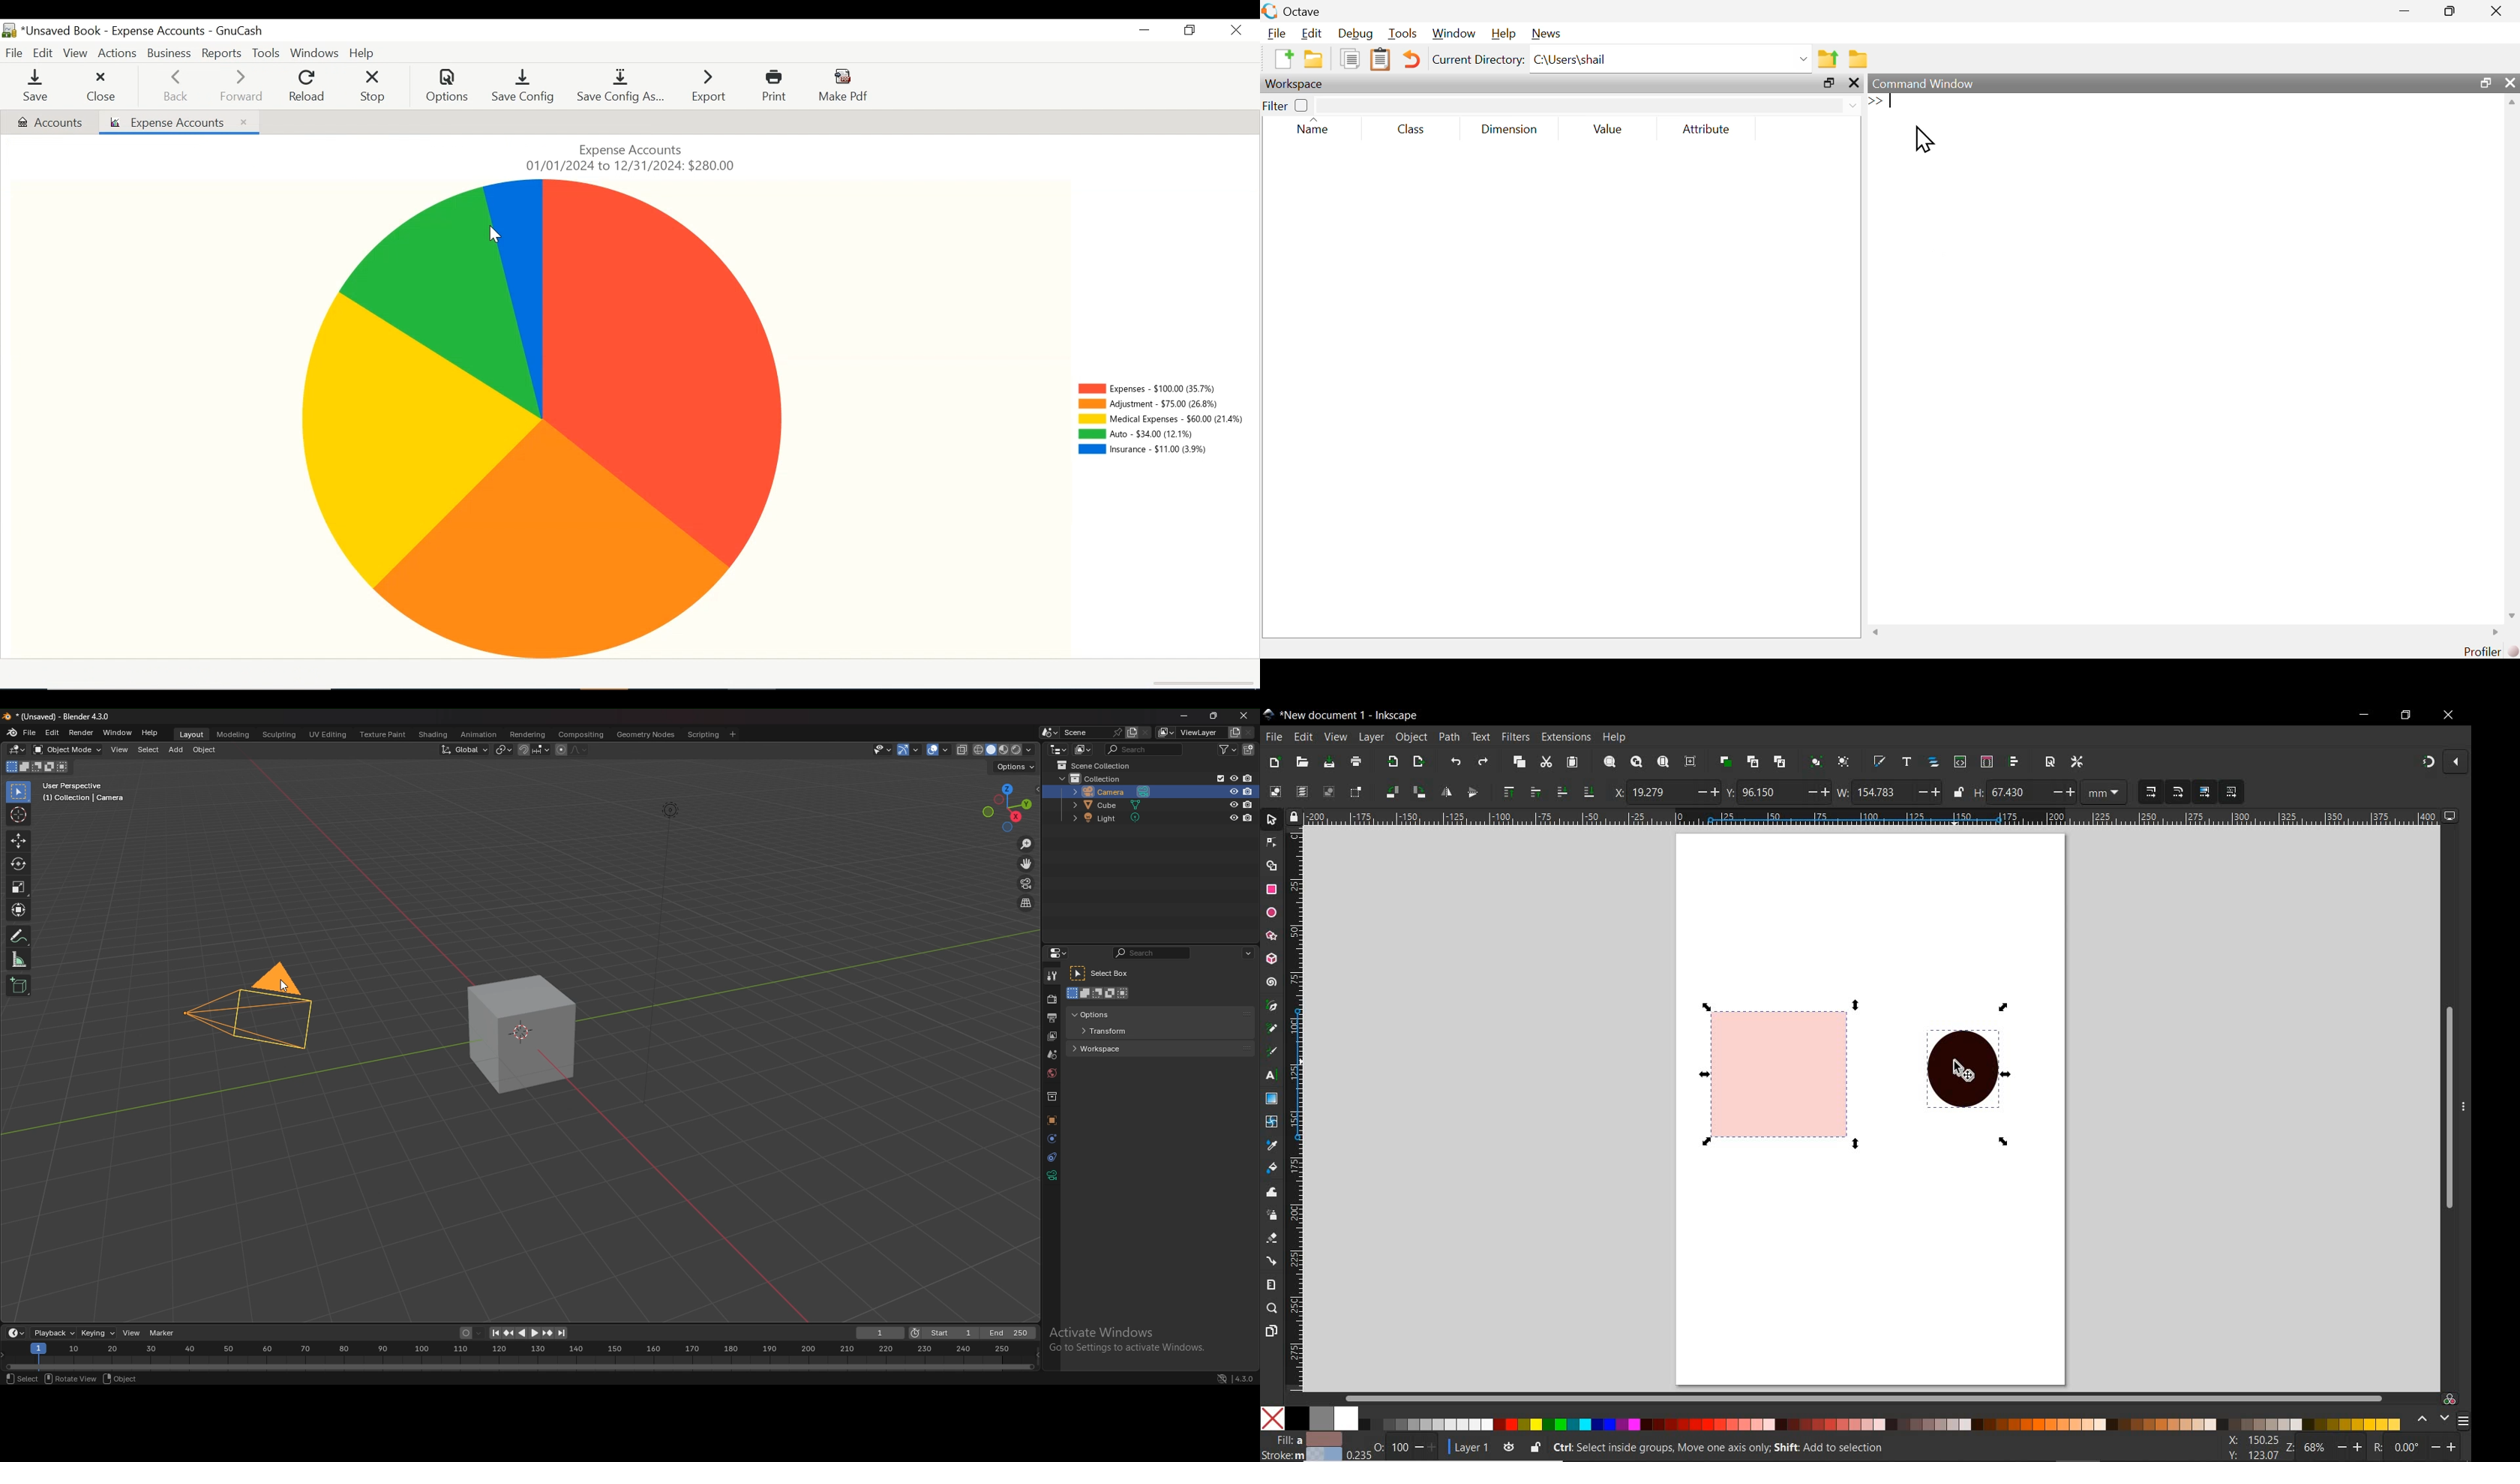 This screenshot has height=1484, width=2520. I want to click on add workspace, so click(733, 733).